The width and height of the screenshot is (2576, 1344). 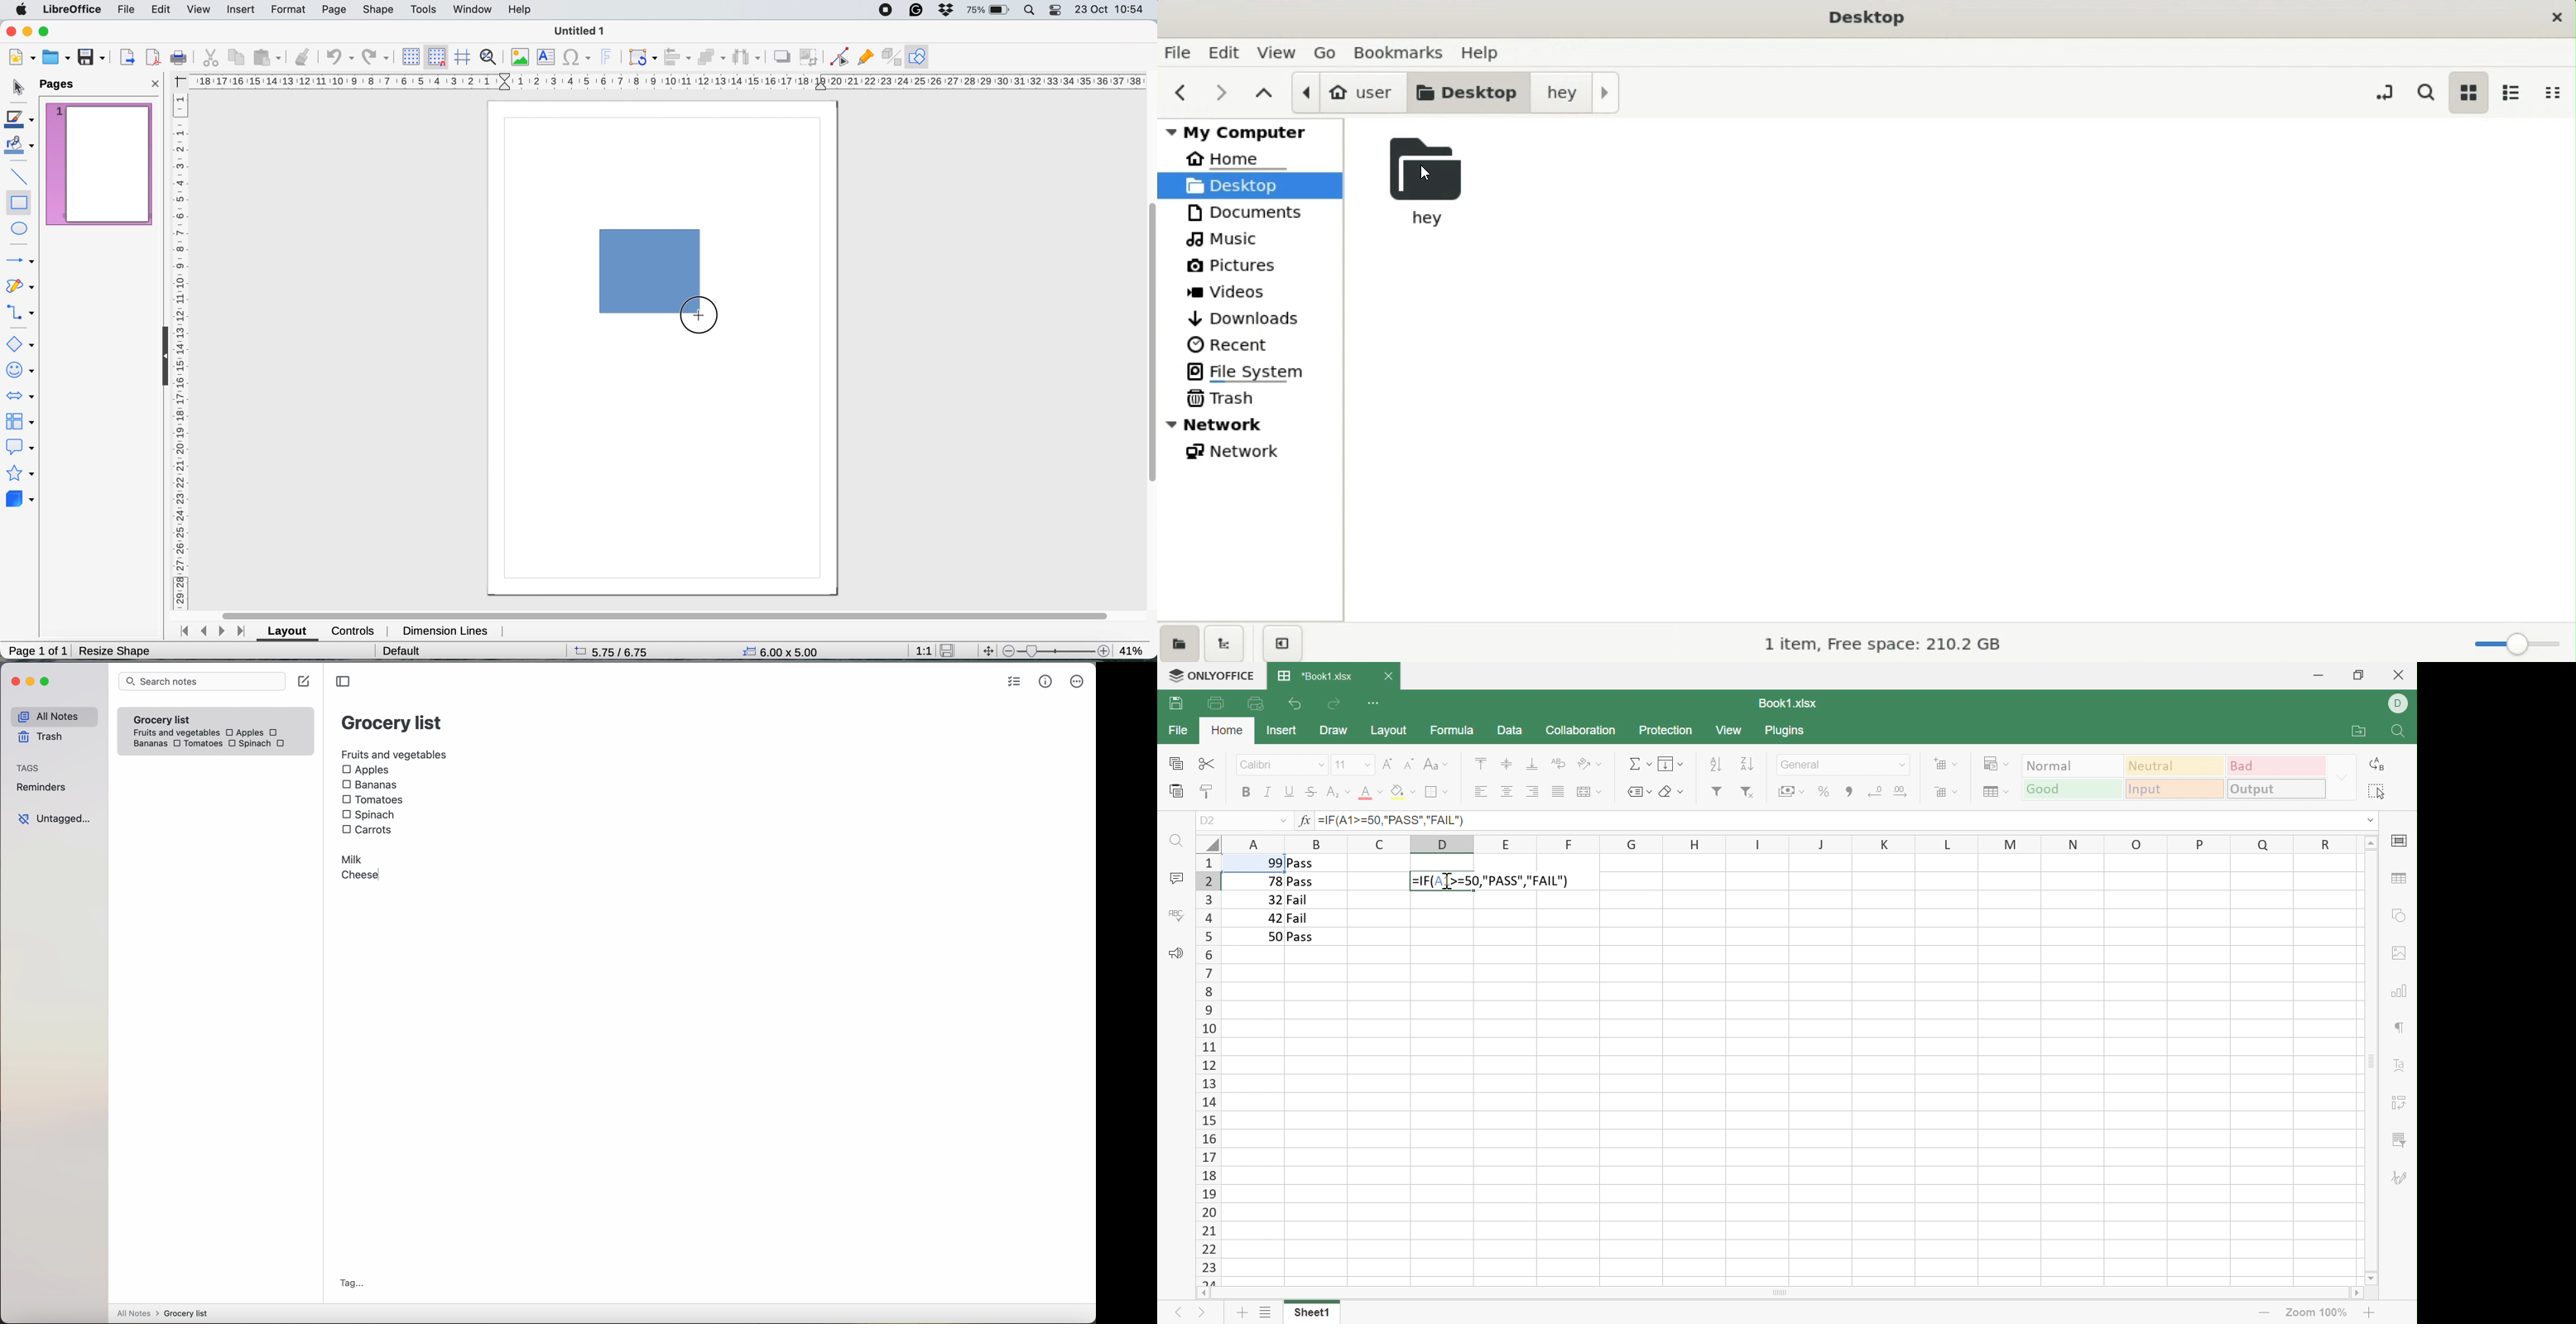 I want to click on Image settings, so click(x=2401, y=952).